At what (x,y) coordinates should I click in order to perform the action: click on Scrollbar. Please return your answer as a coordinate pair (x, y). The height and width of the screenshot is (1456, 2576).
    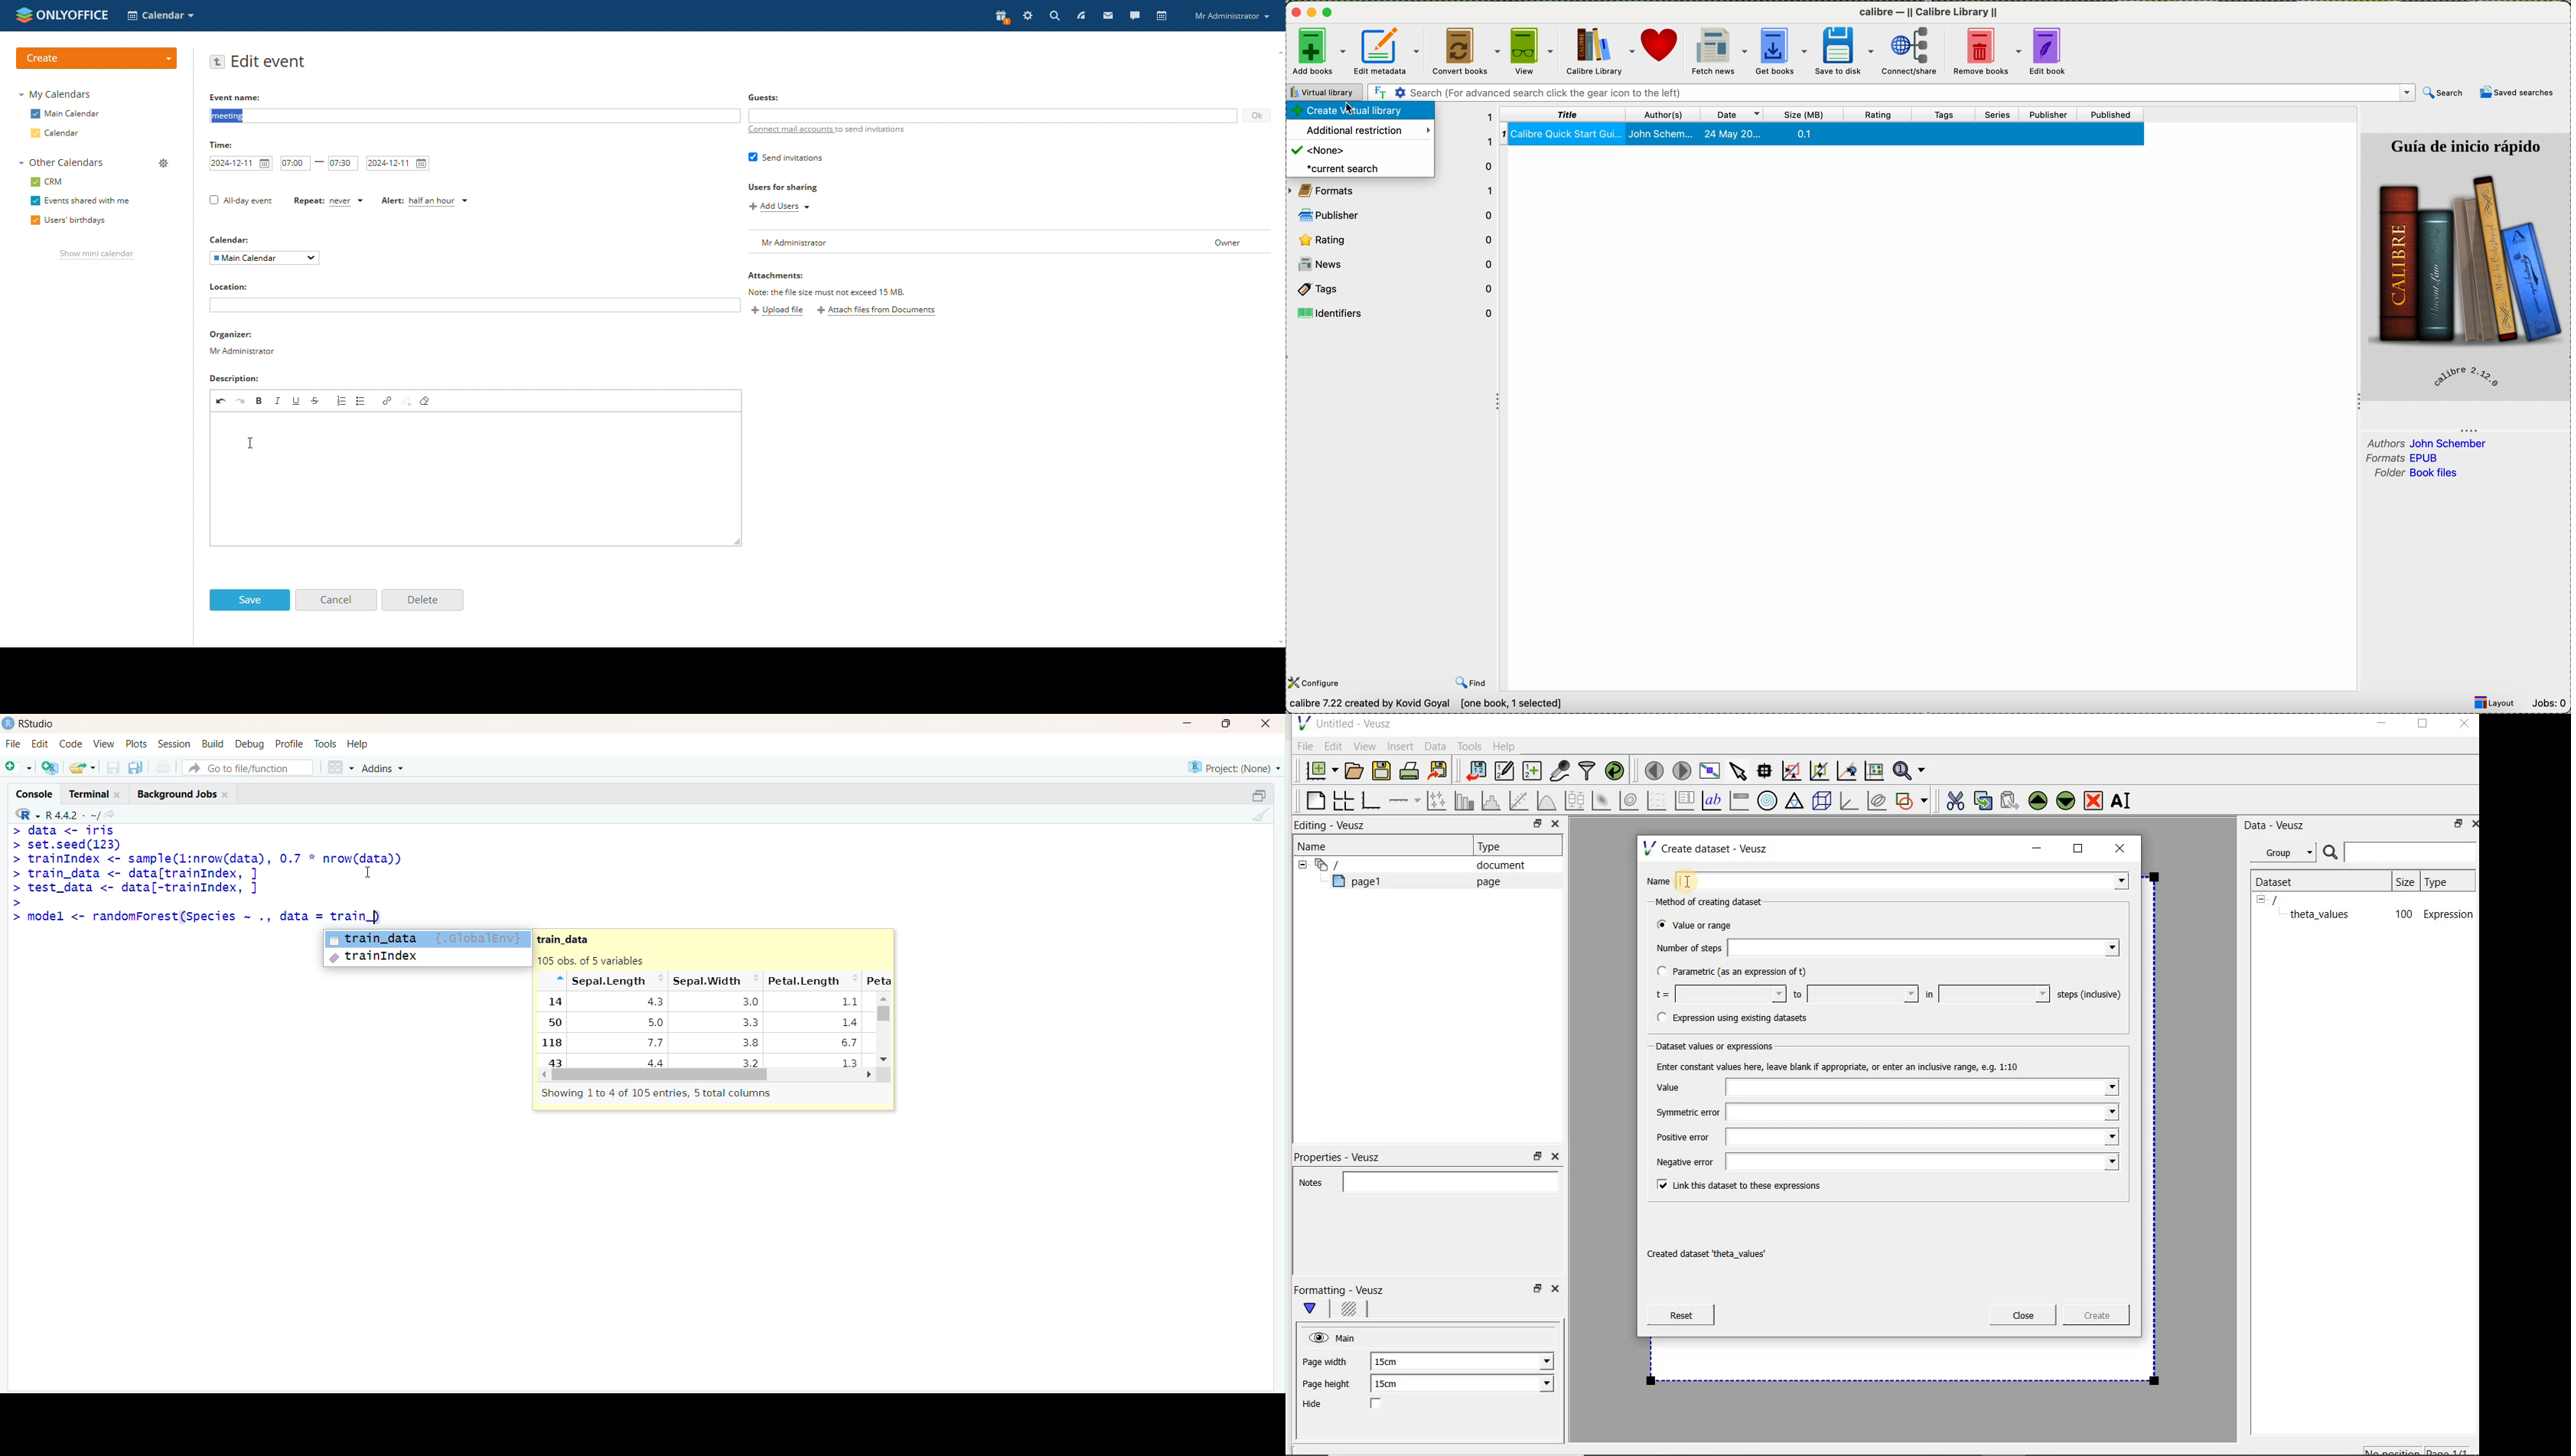
    Looking at the image, I should click on (885, 1019).